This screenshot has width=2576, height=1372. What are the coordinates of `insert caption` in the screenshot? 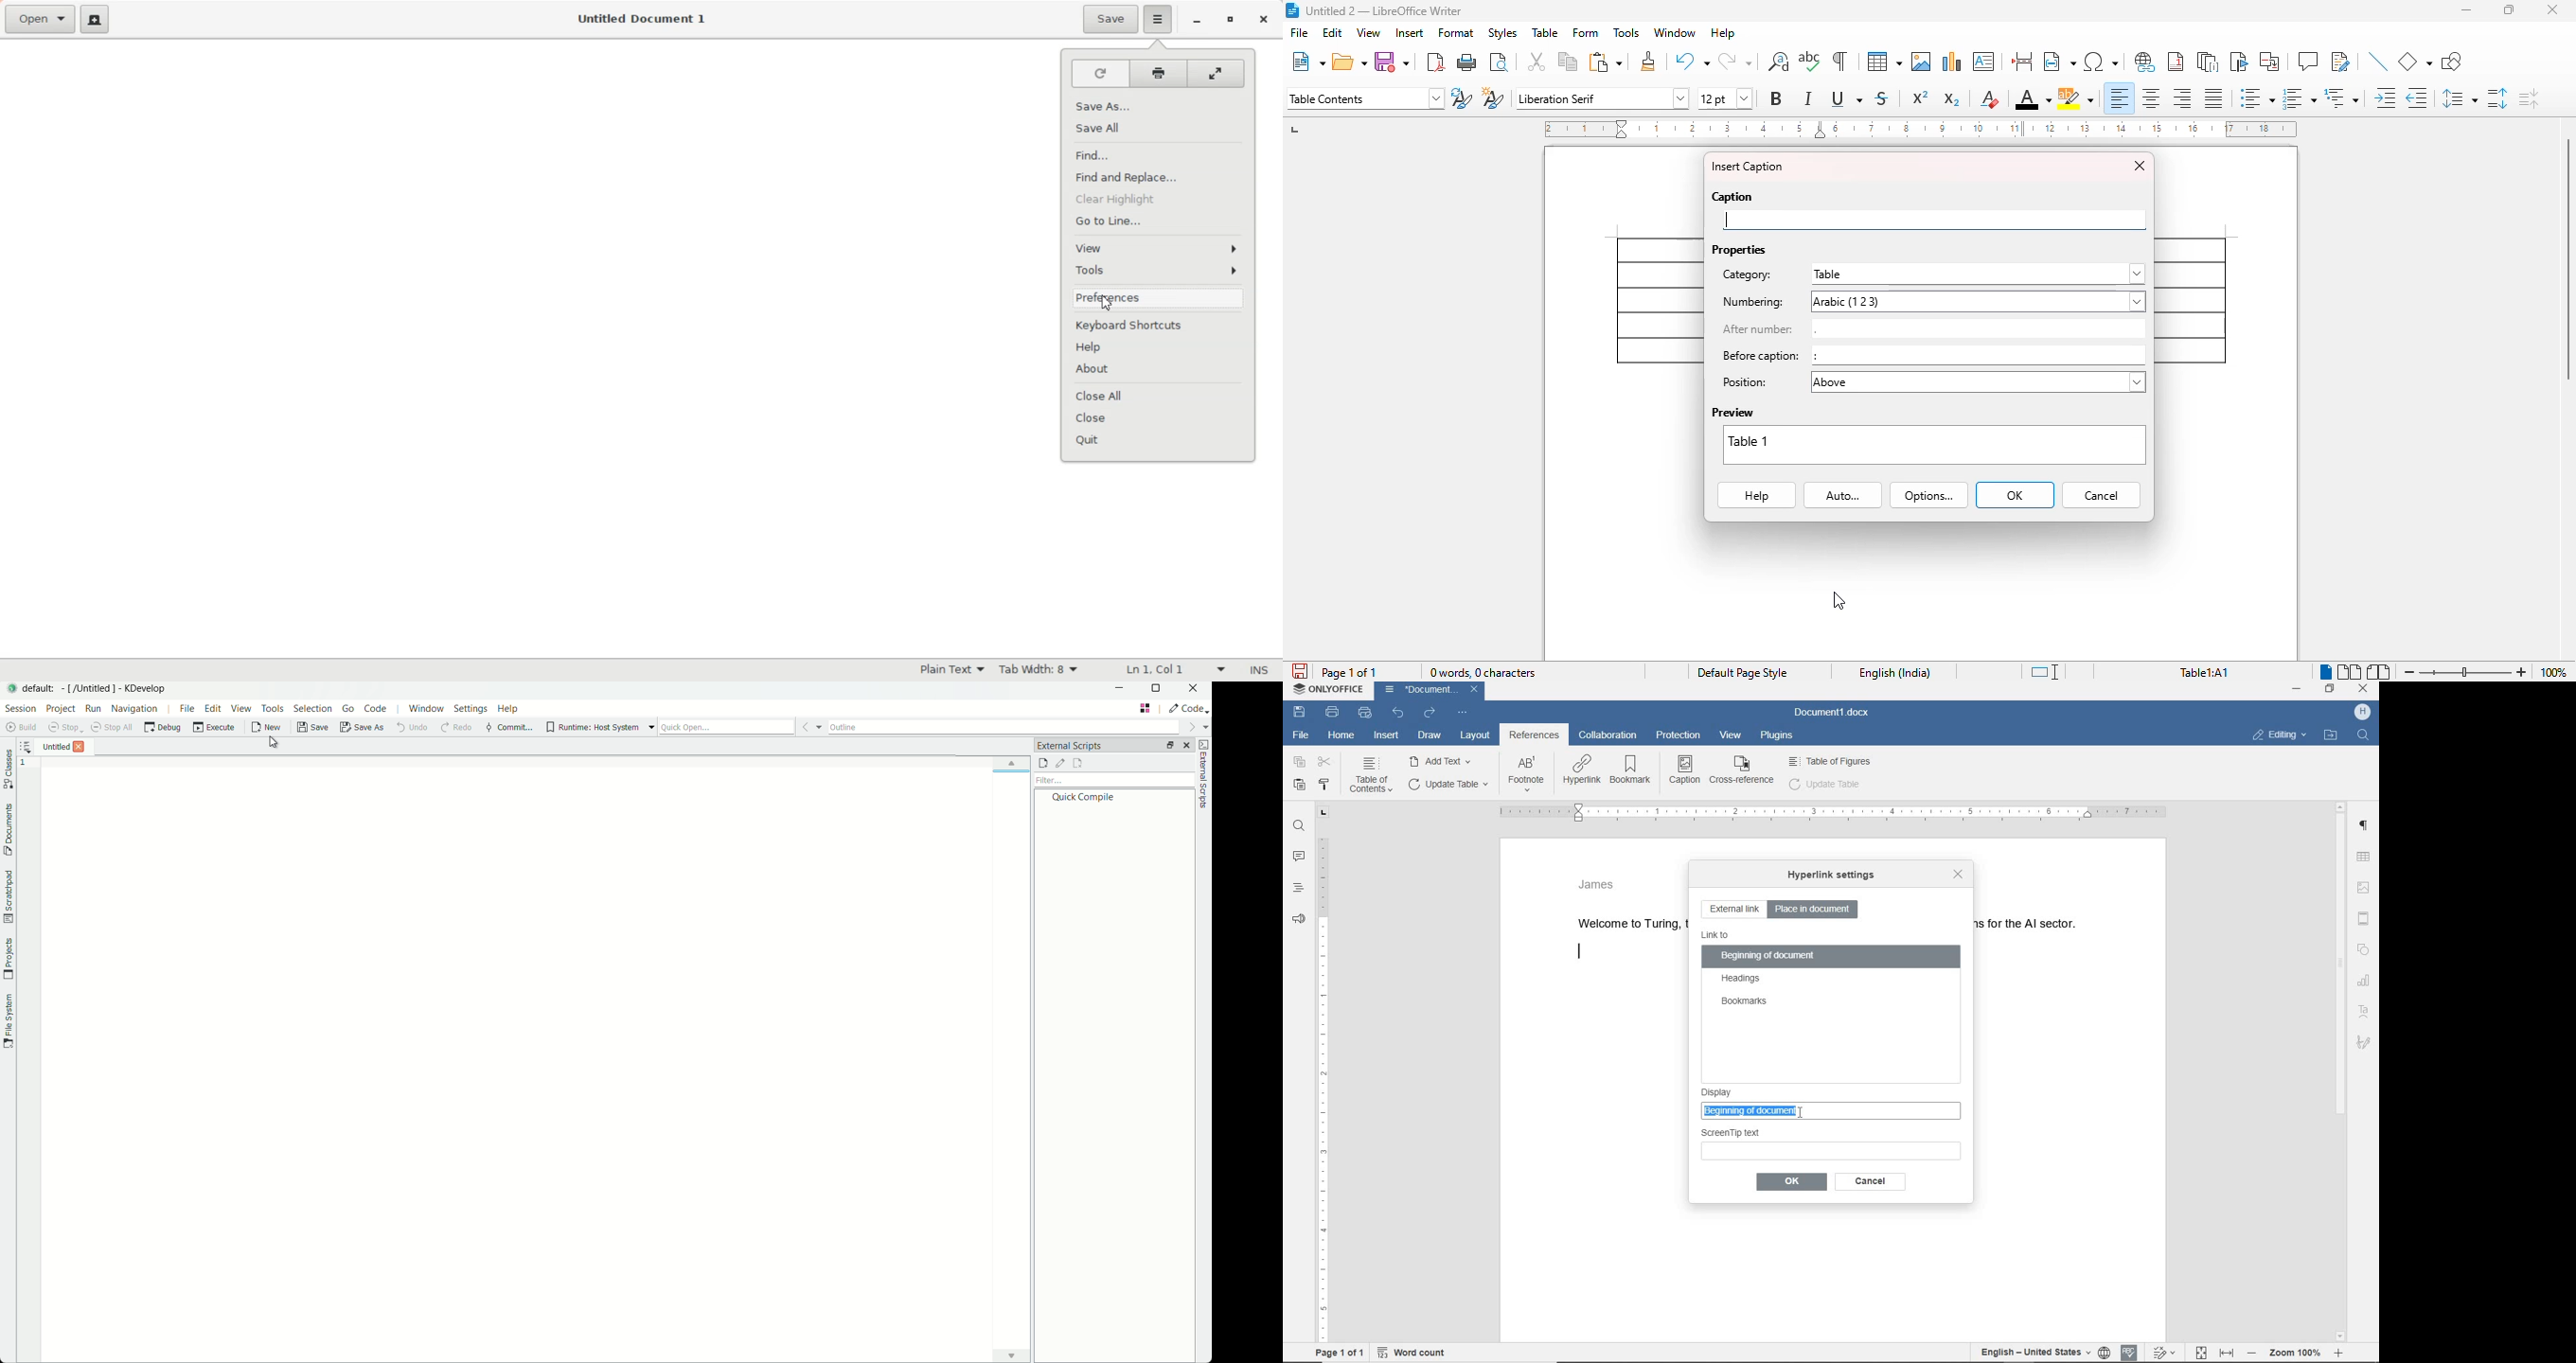 It's located at (1747, 167).